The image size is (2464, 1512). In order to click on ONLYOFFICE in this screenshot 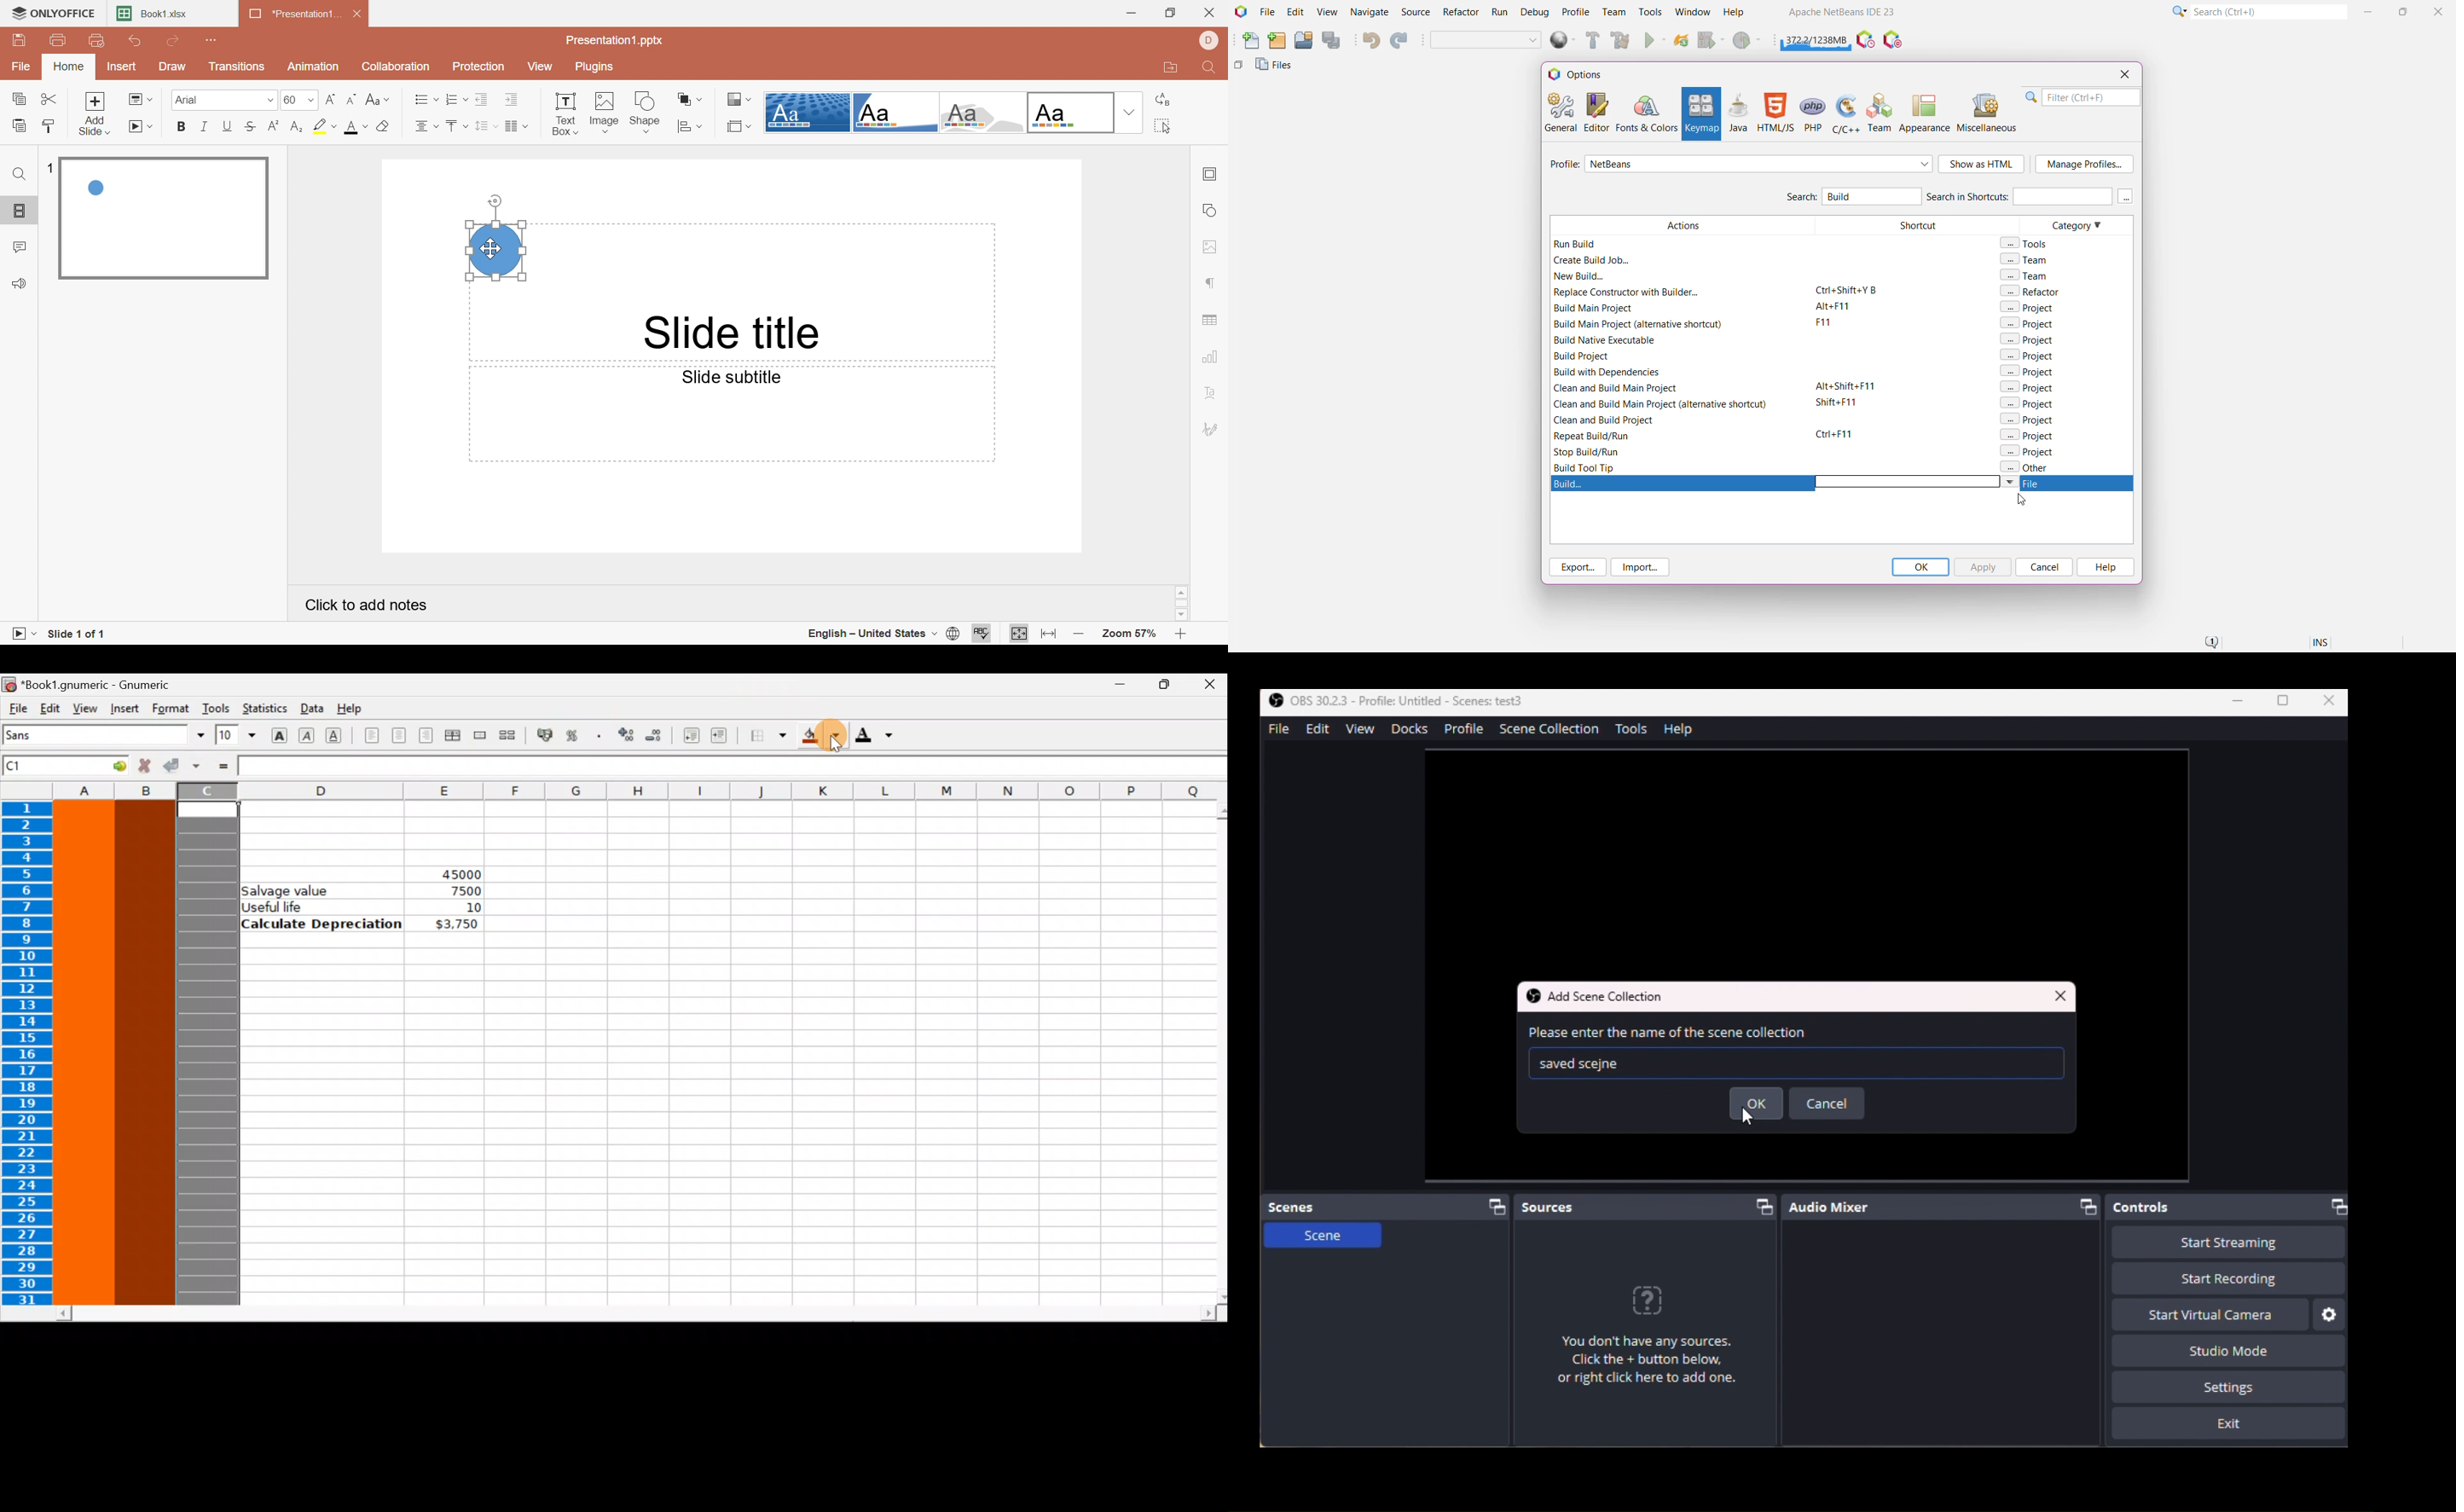, I will do `click(52, 11)`.